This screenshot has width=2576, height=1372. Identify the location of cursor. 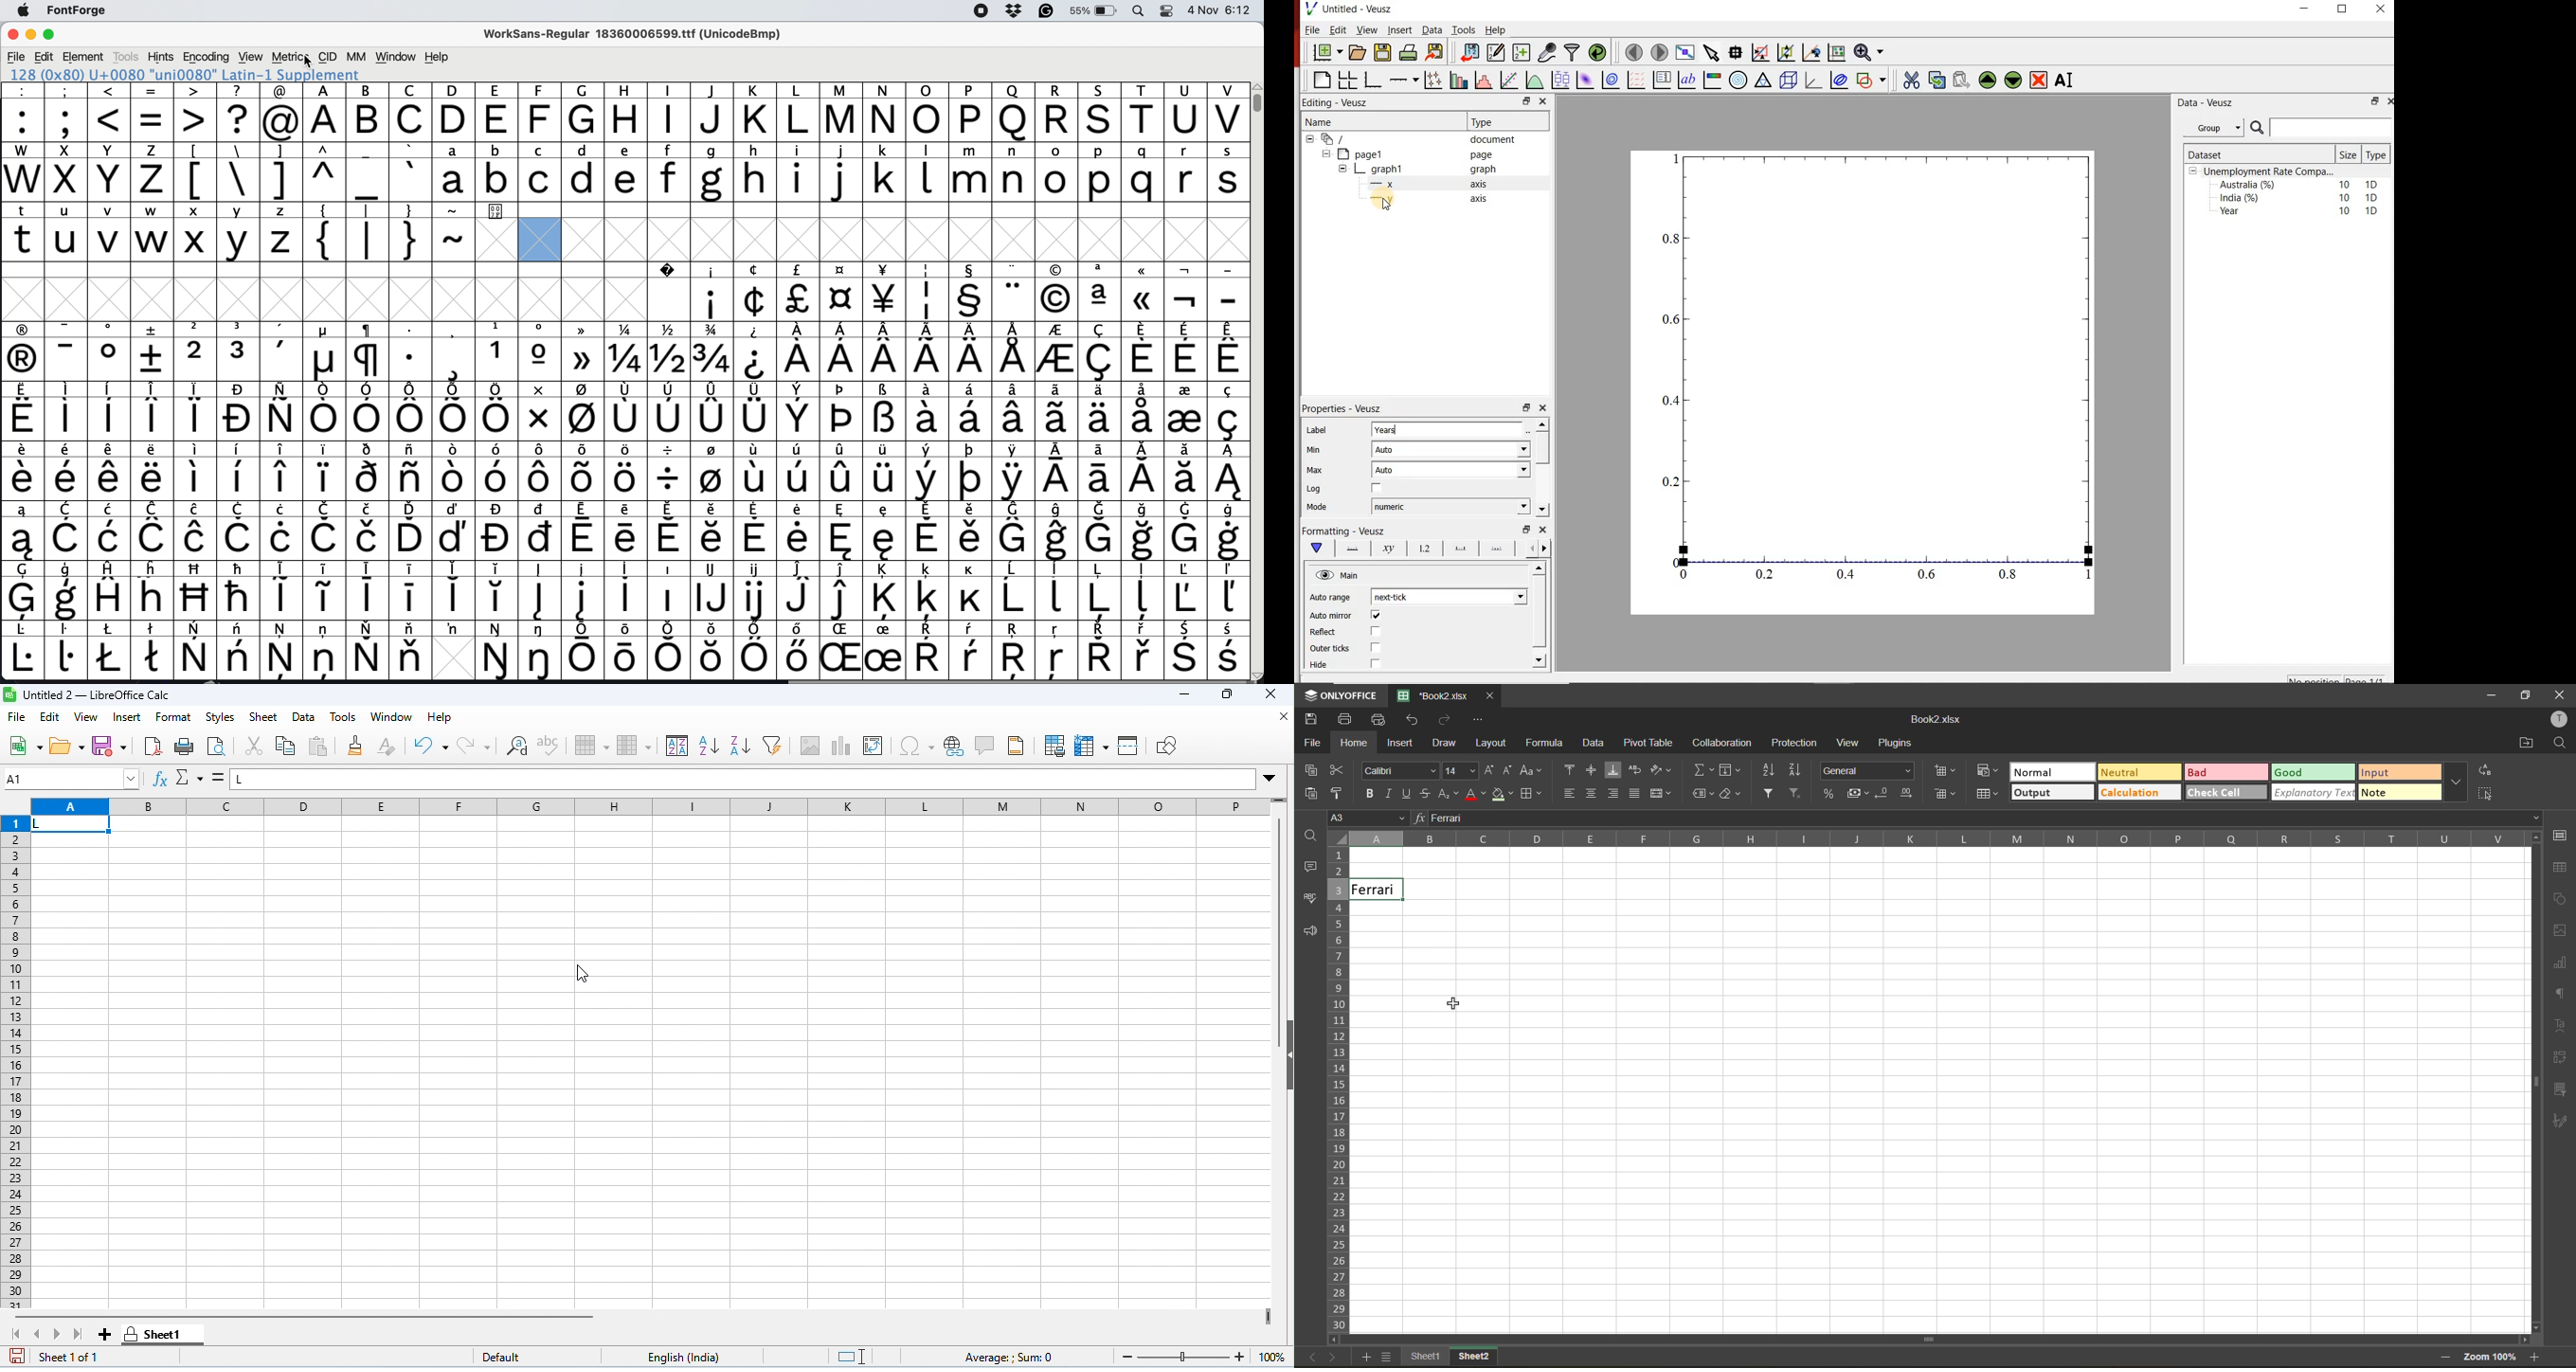
(312, 62).